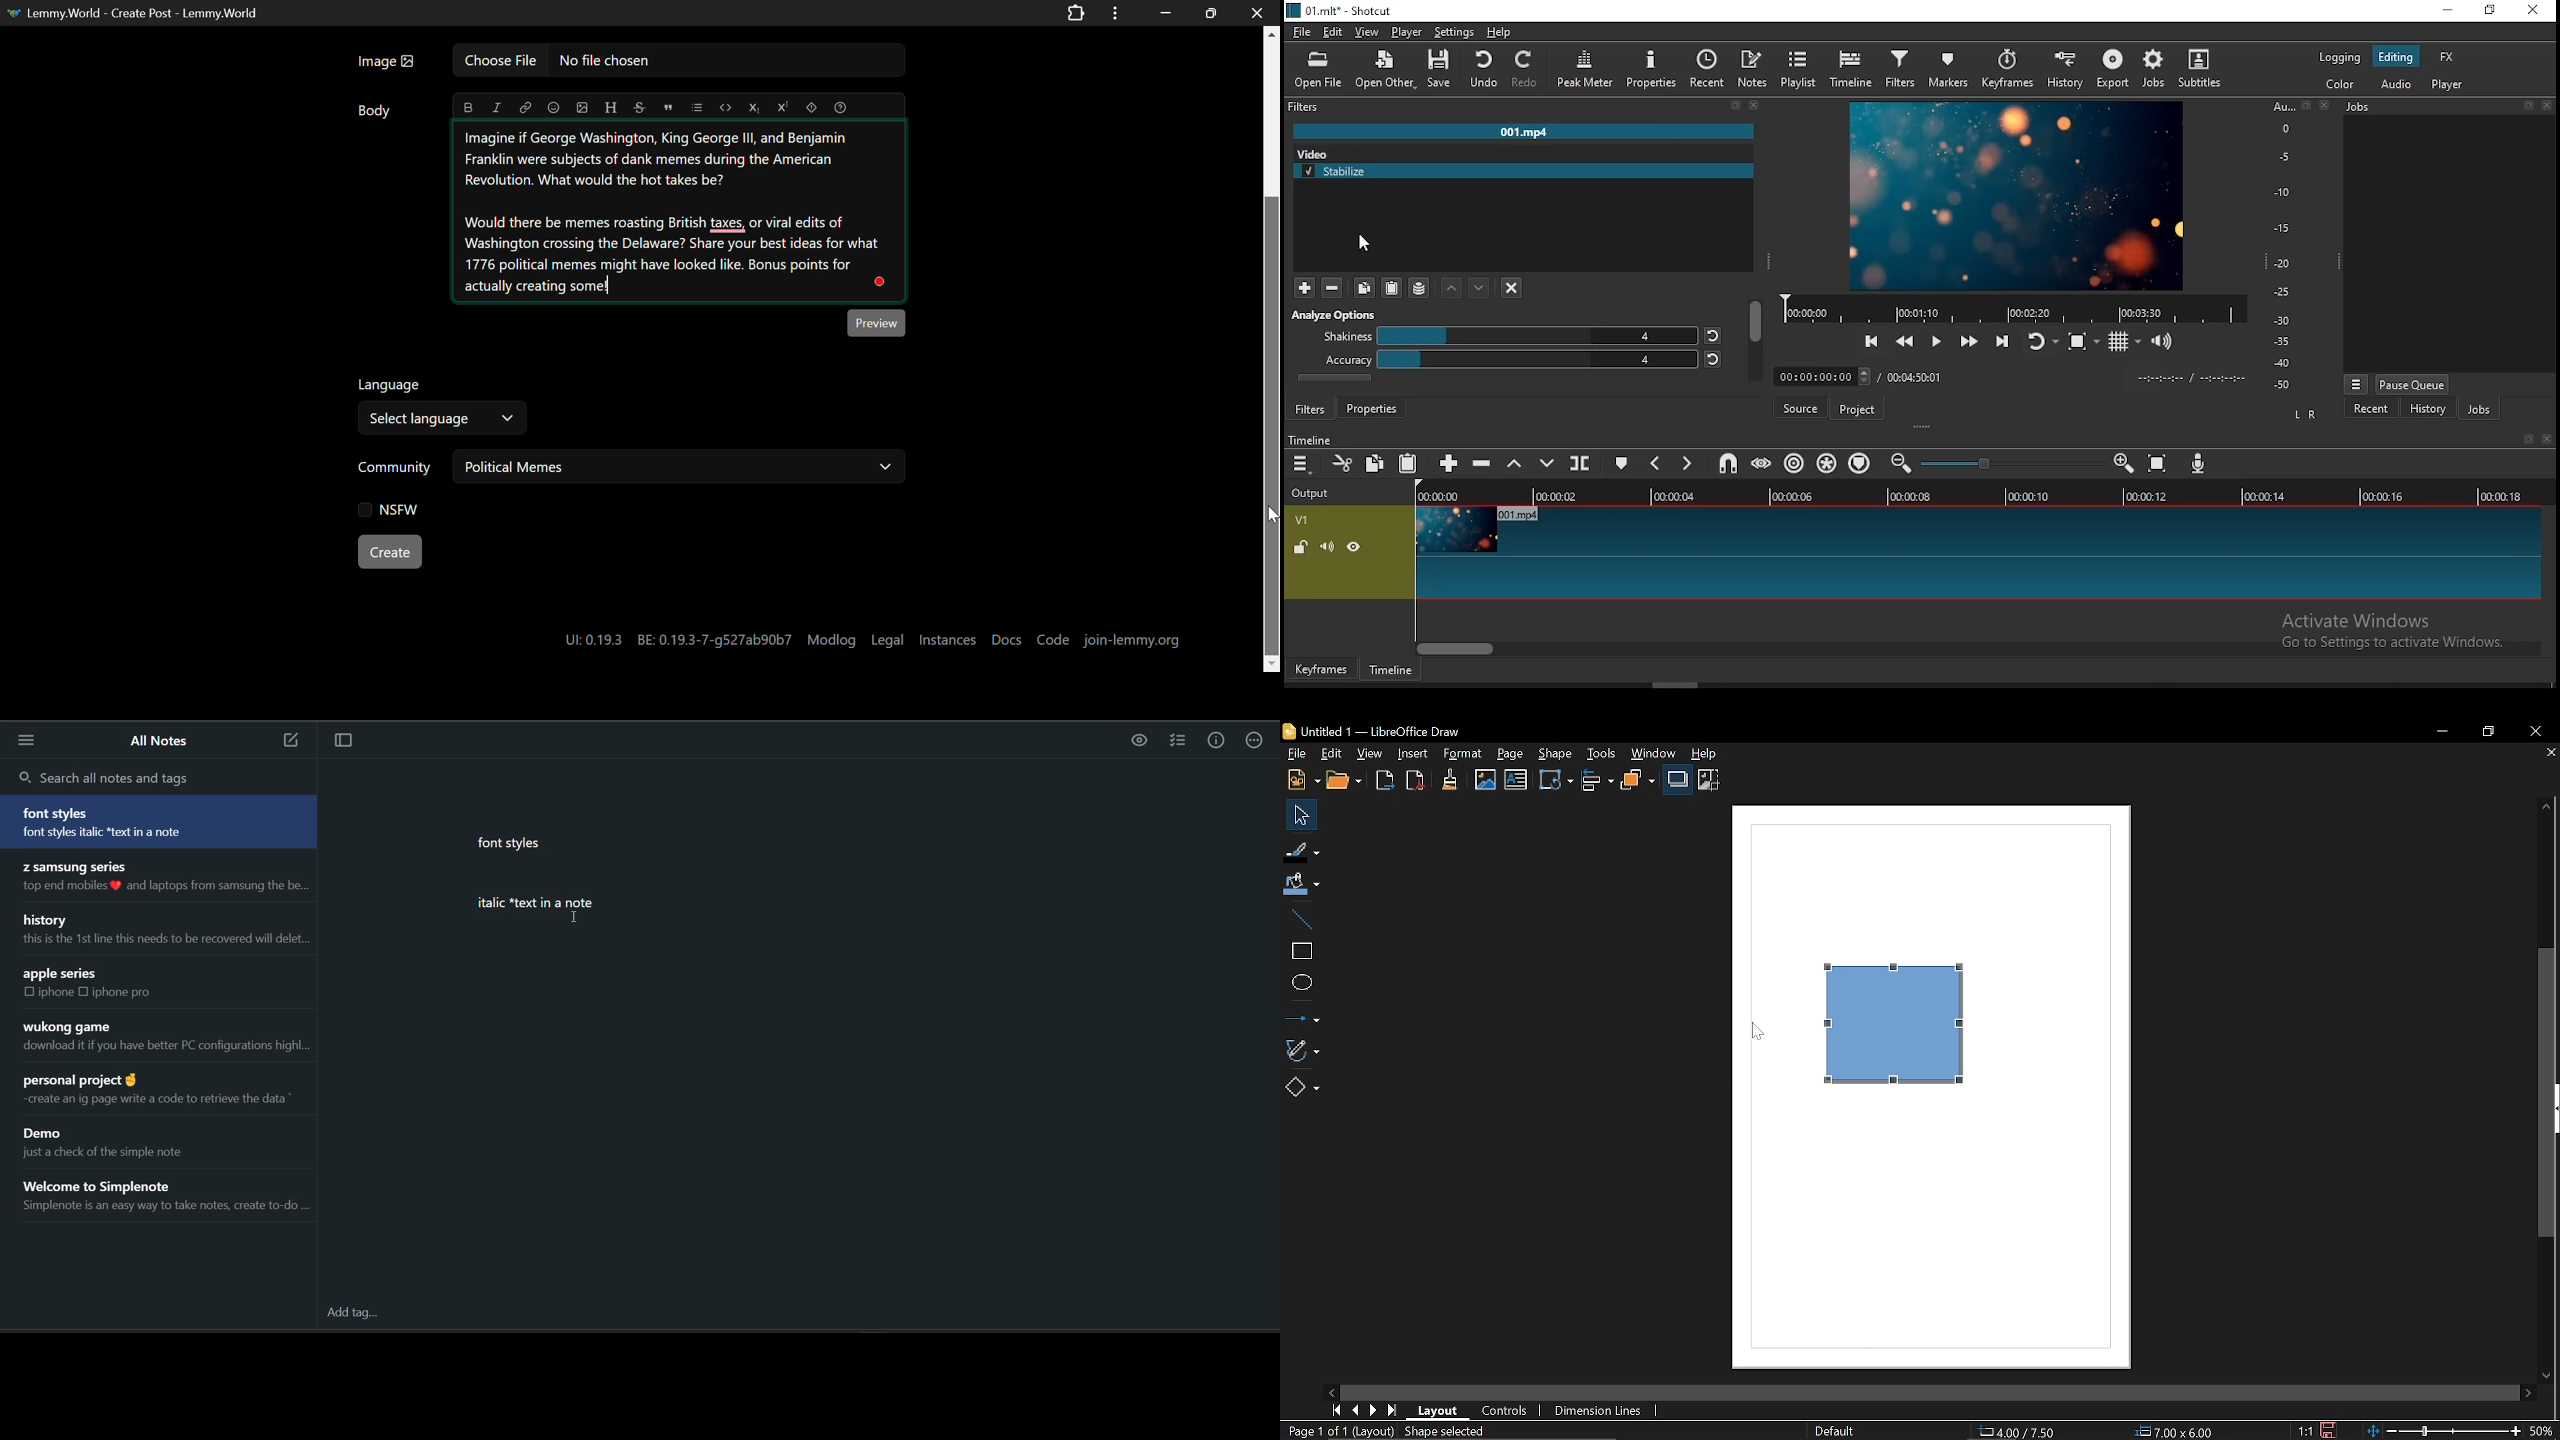  Describe the element at coordinates (949, 640) in the screenshot. I see `Instances` at that location.